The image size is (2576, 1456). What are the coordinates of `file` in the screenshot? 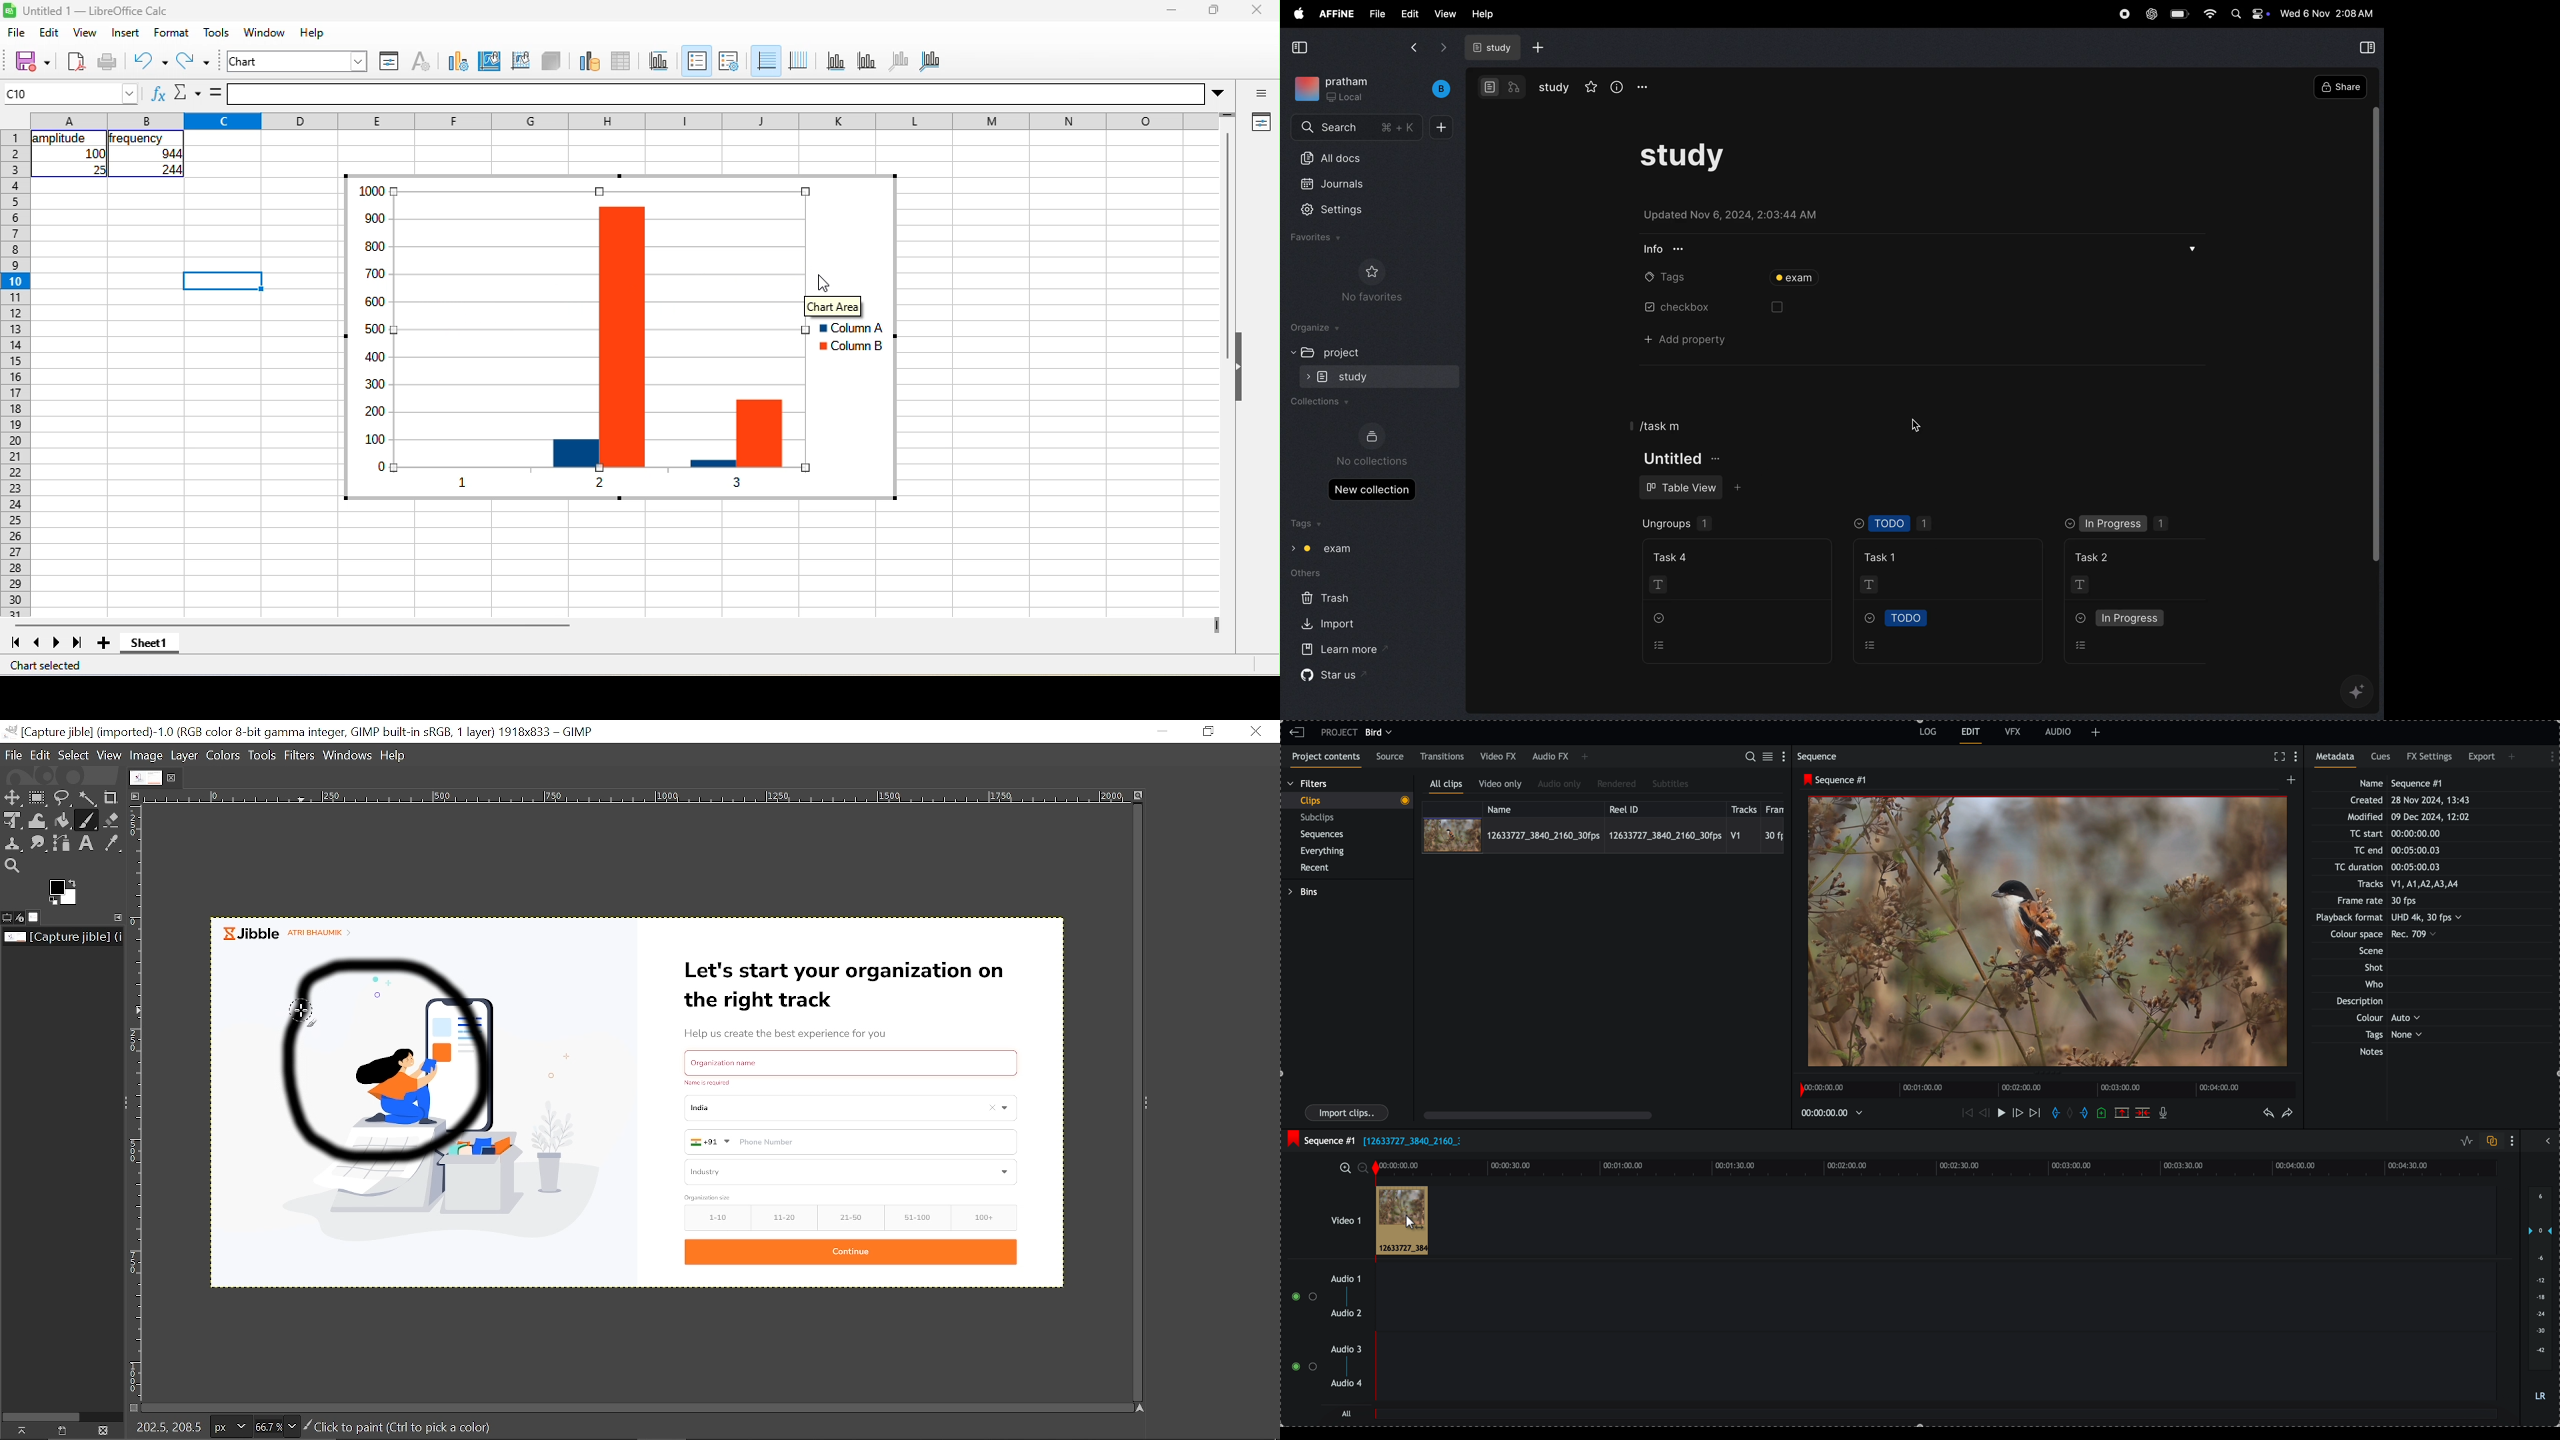 It's located at (1412, 1143).